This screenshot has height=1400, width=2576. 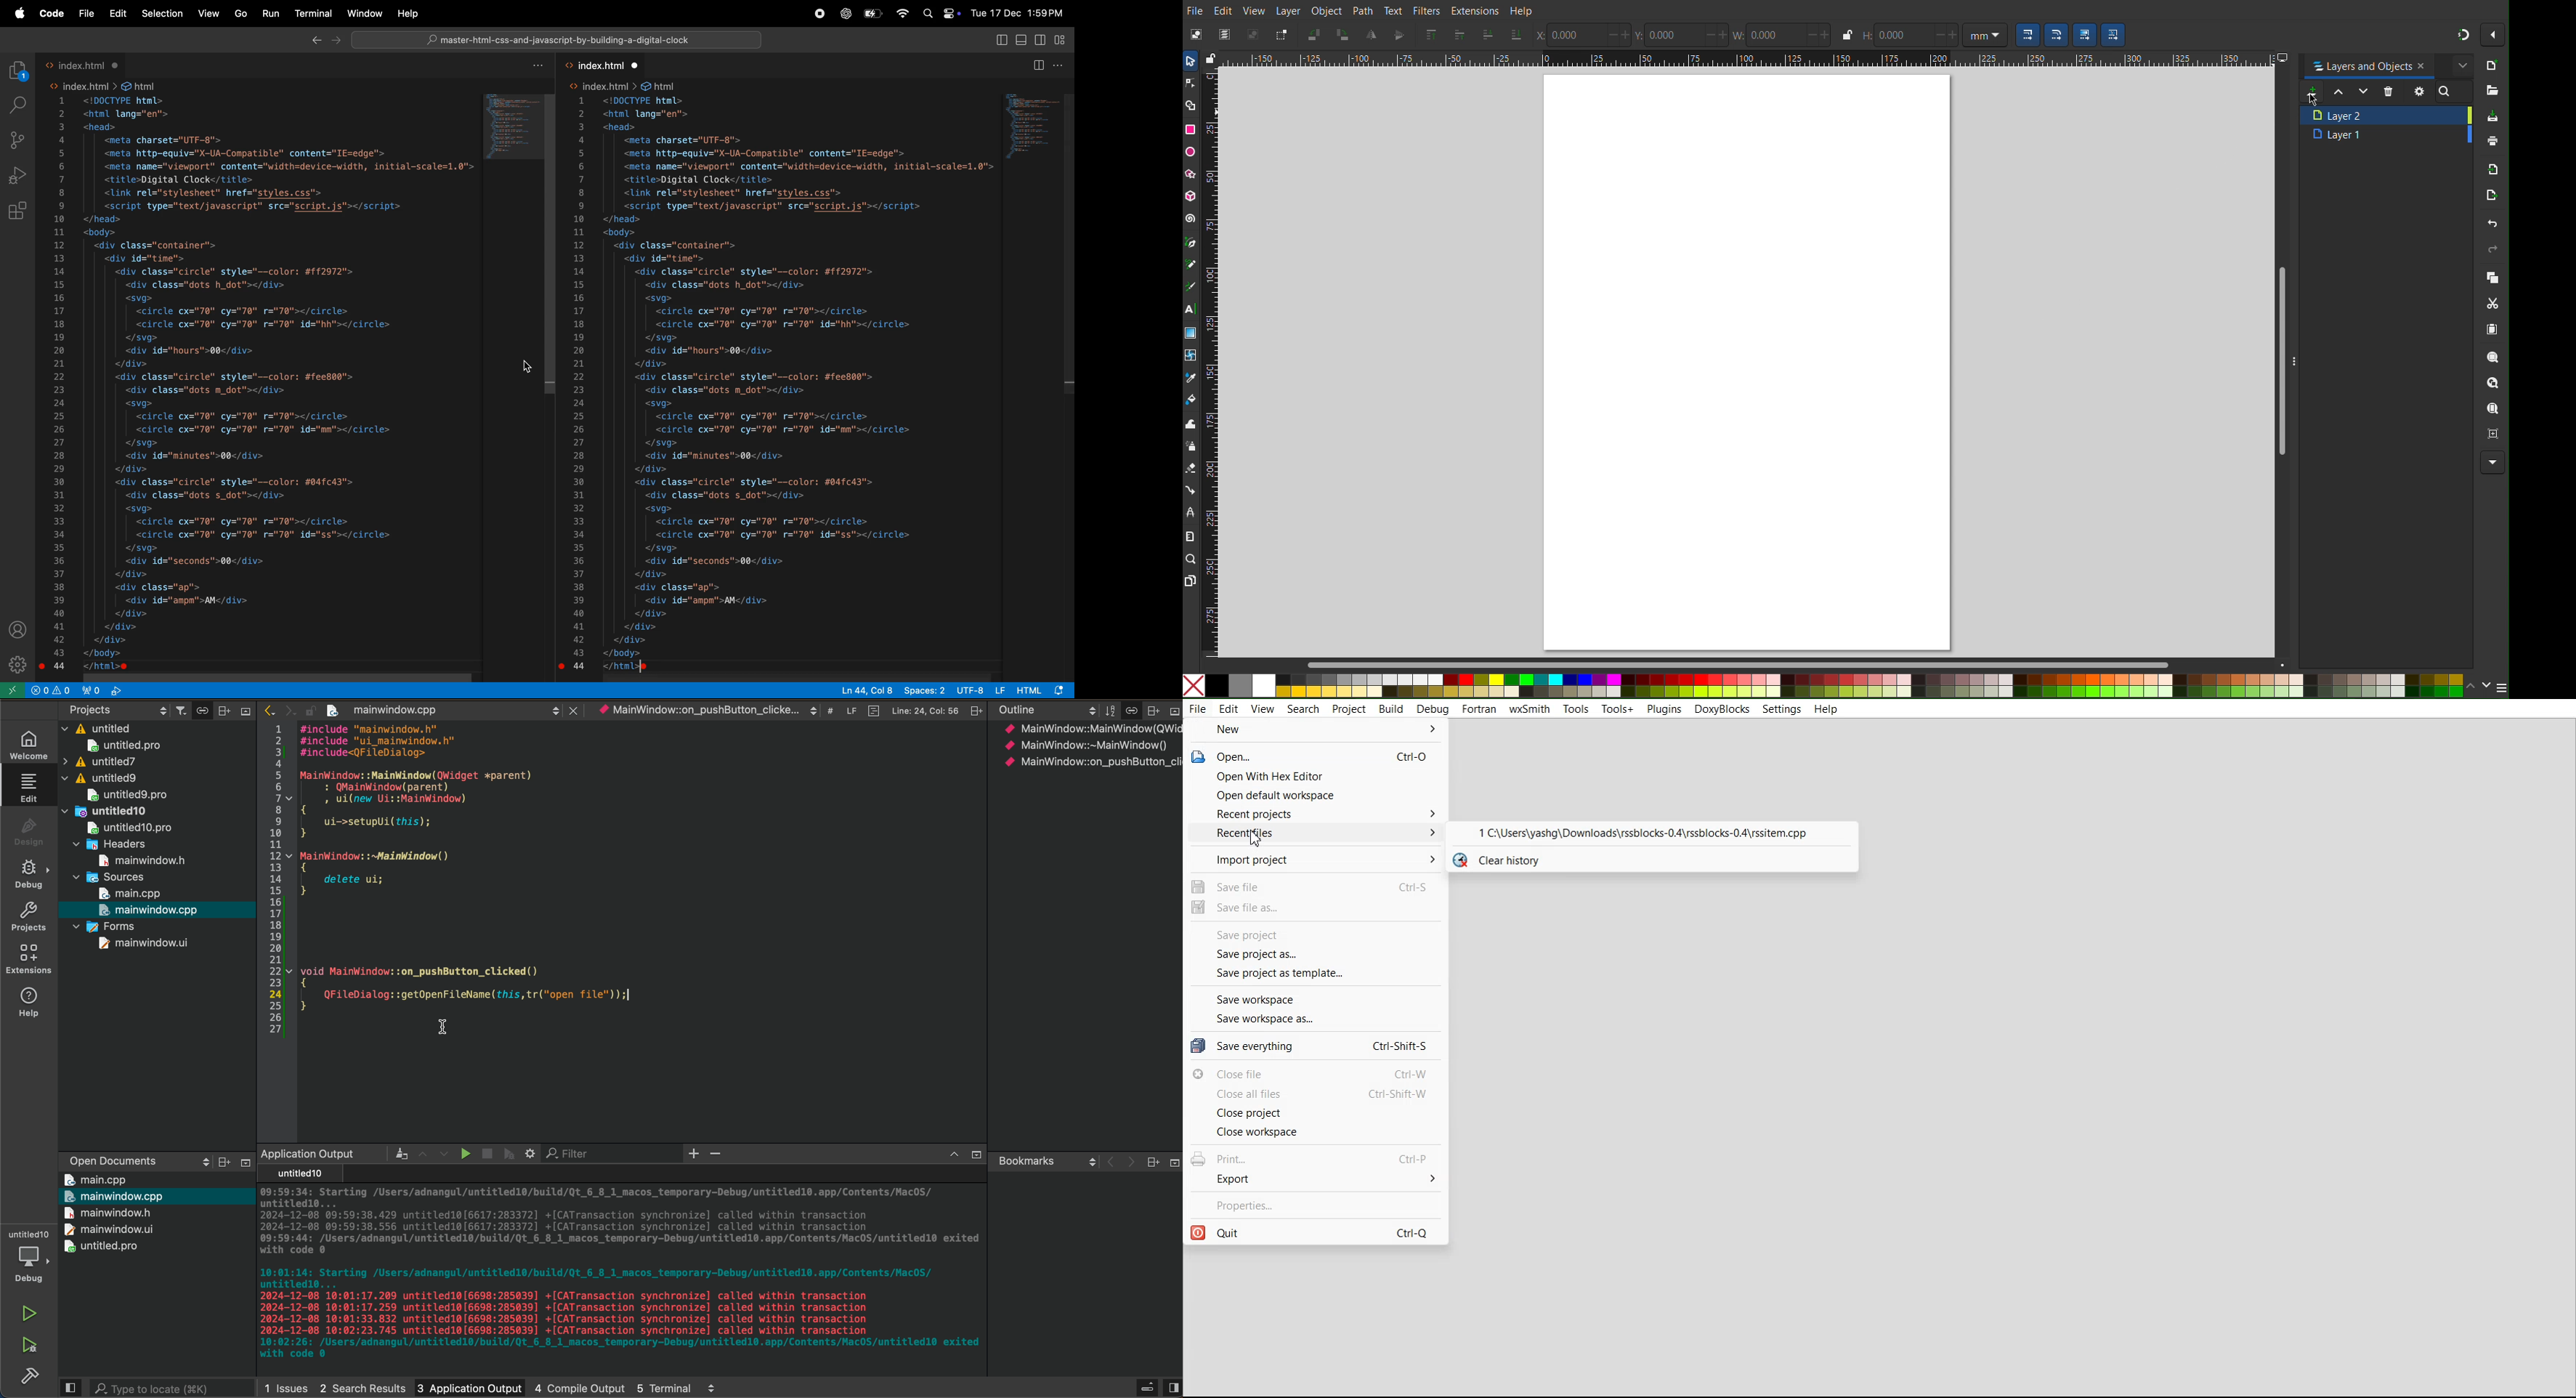 What do you see at coordinates (83, 63) in the screenshot?
I see `index.html` at bounding box center [83, 63].